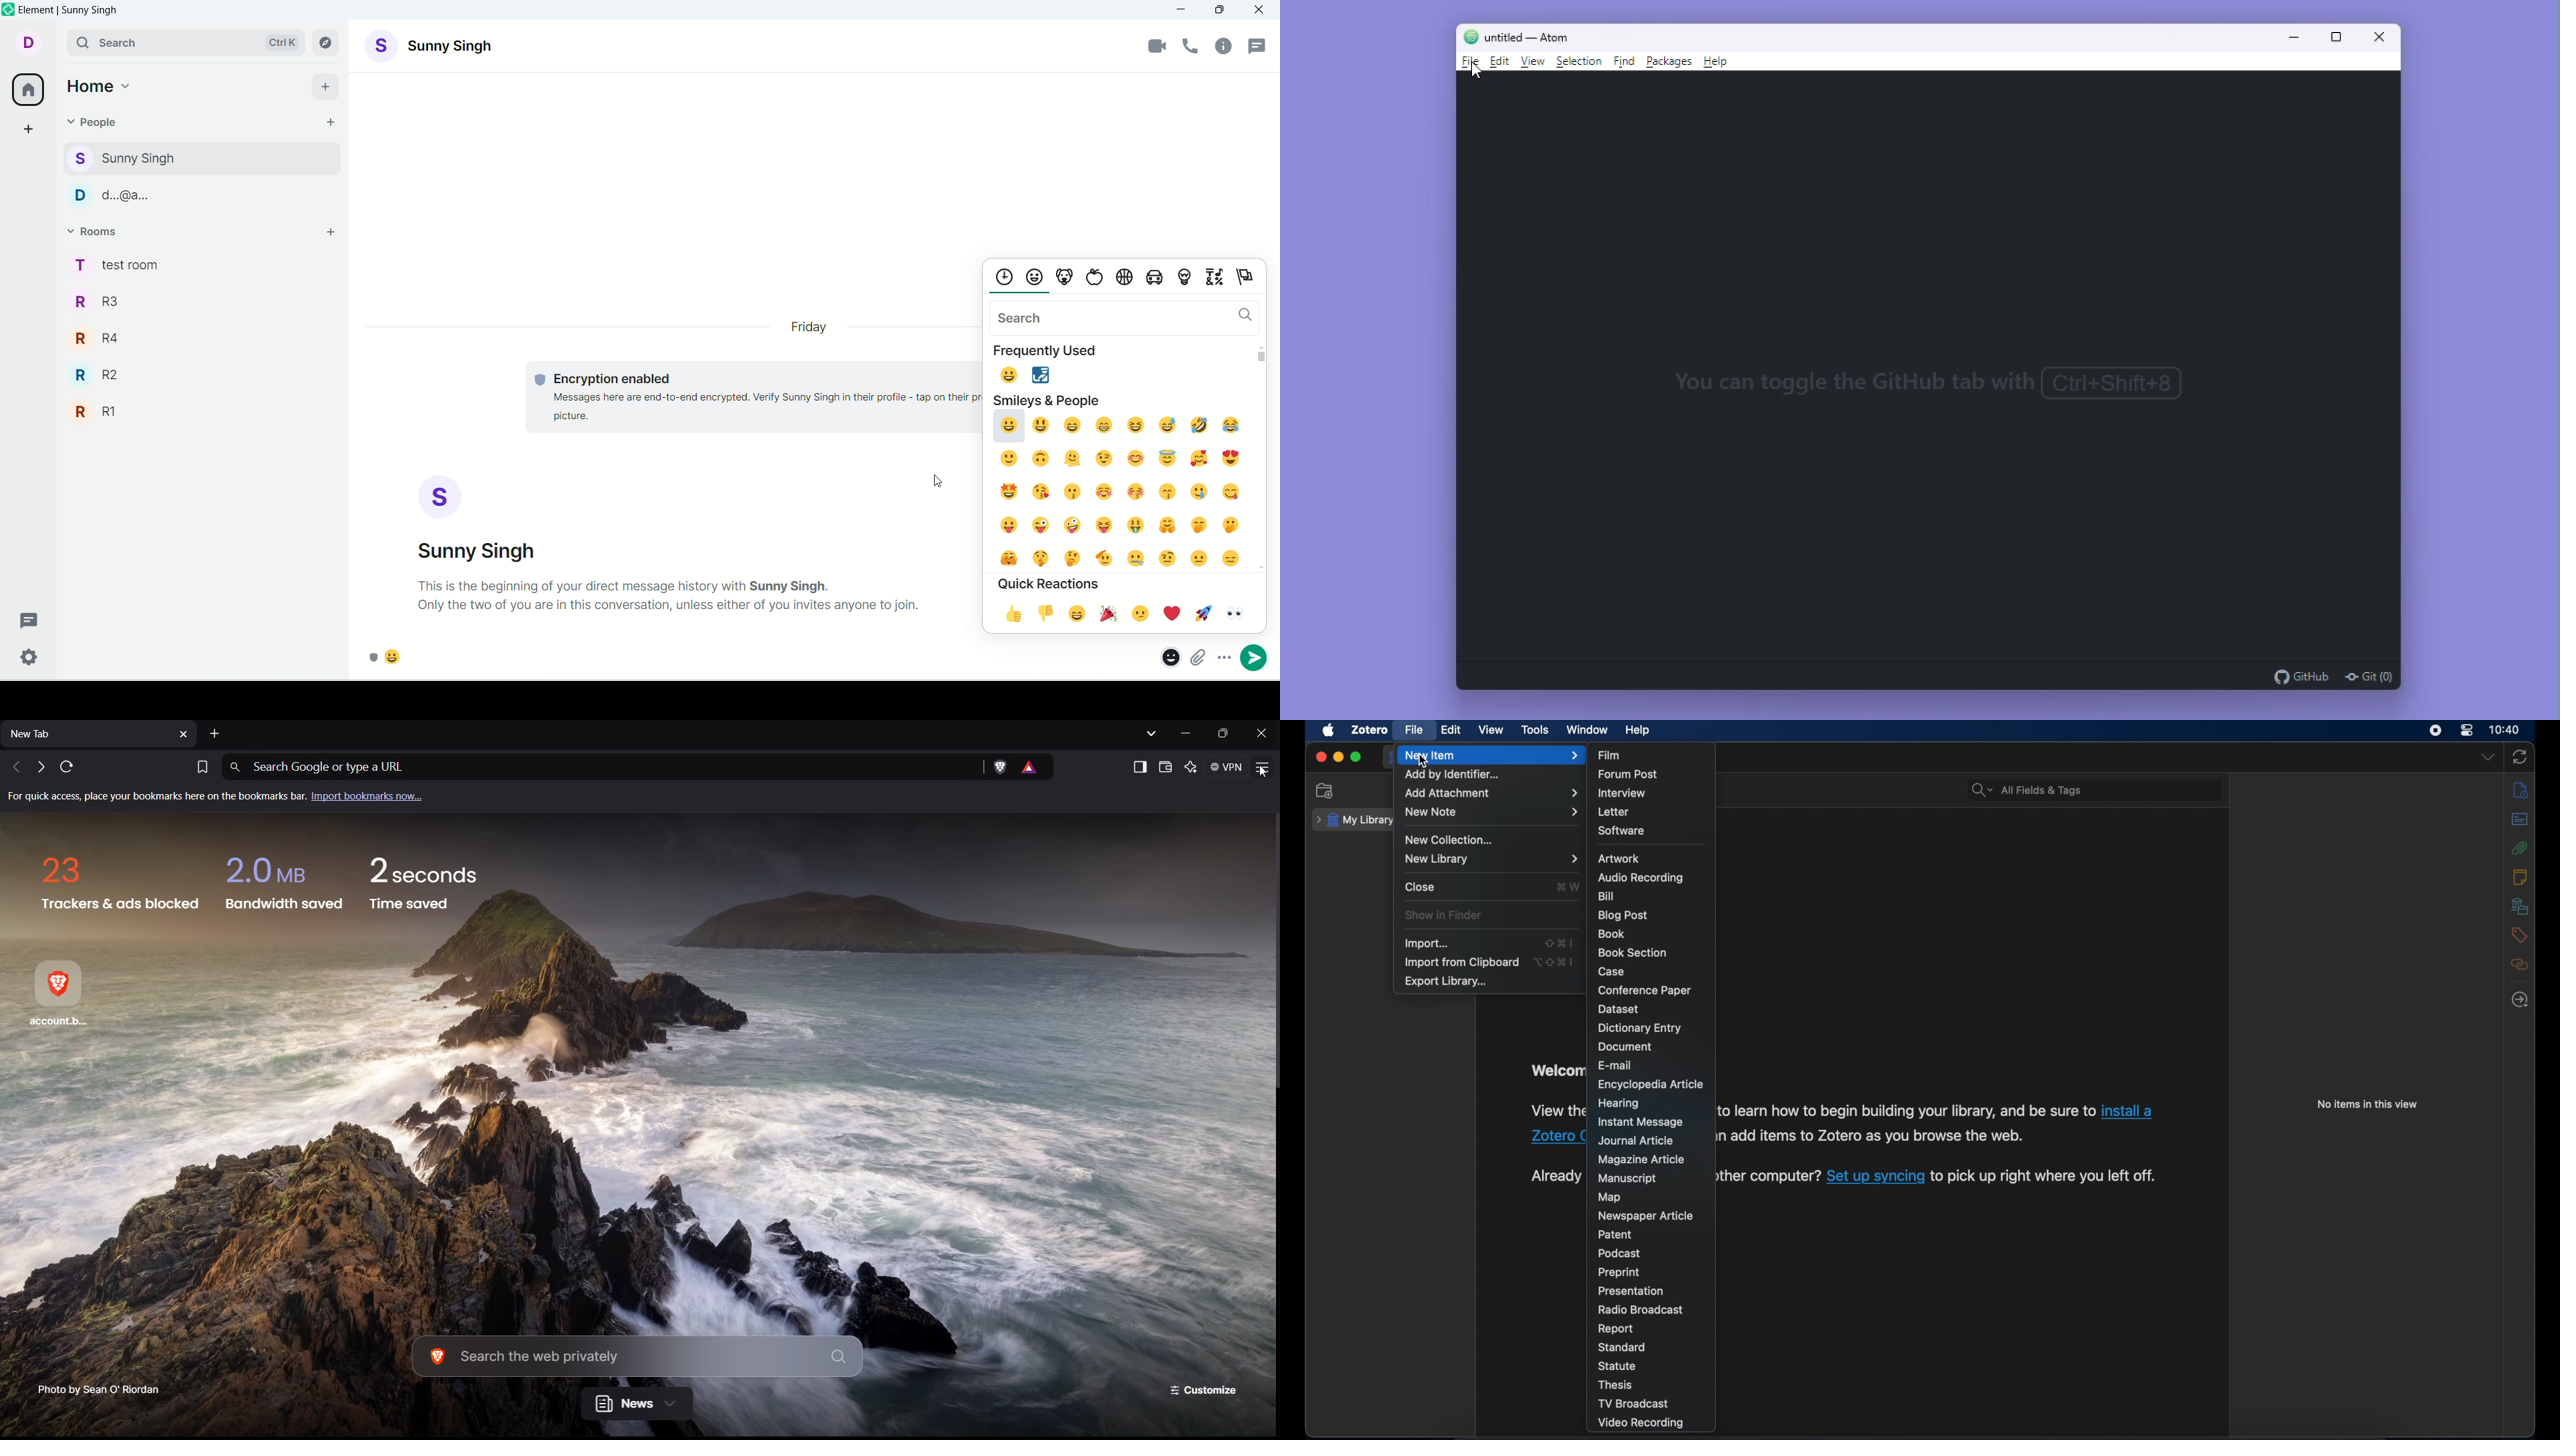 This screenshot has height=1456, width=2576. I want to click on smiley, so click(1115, 489).